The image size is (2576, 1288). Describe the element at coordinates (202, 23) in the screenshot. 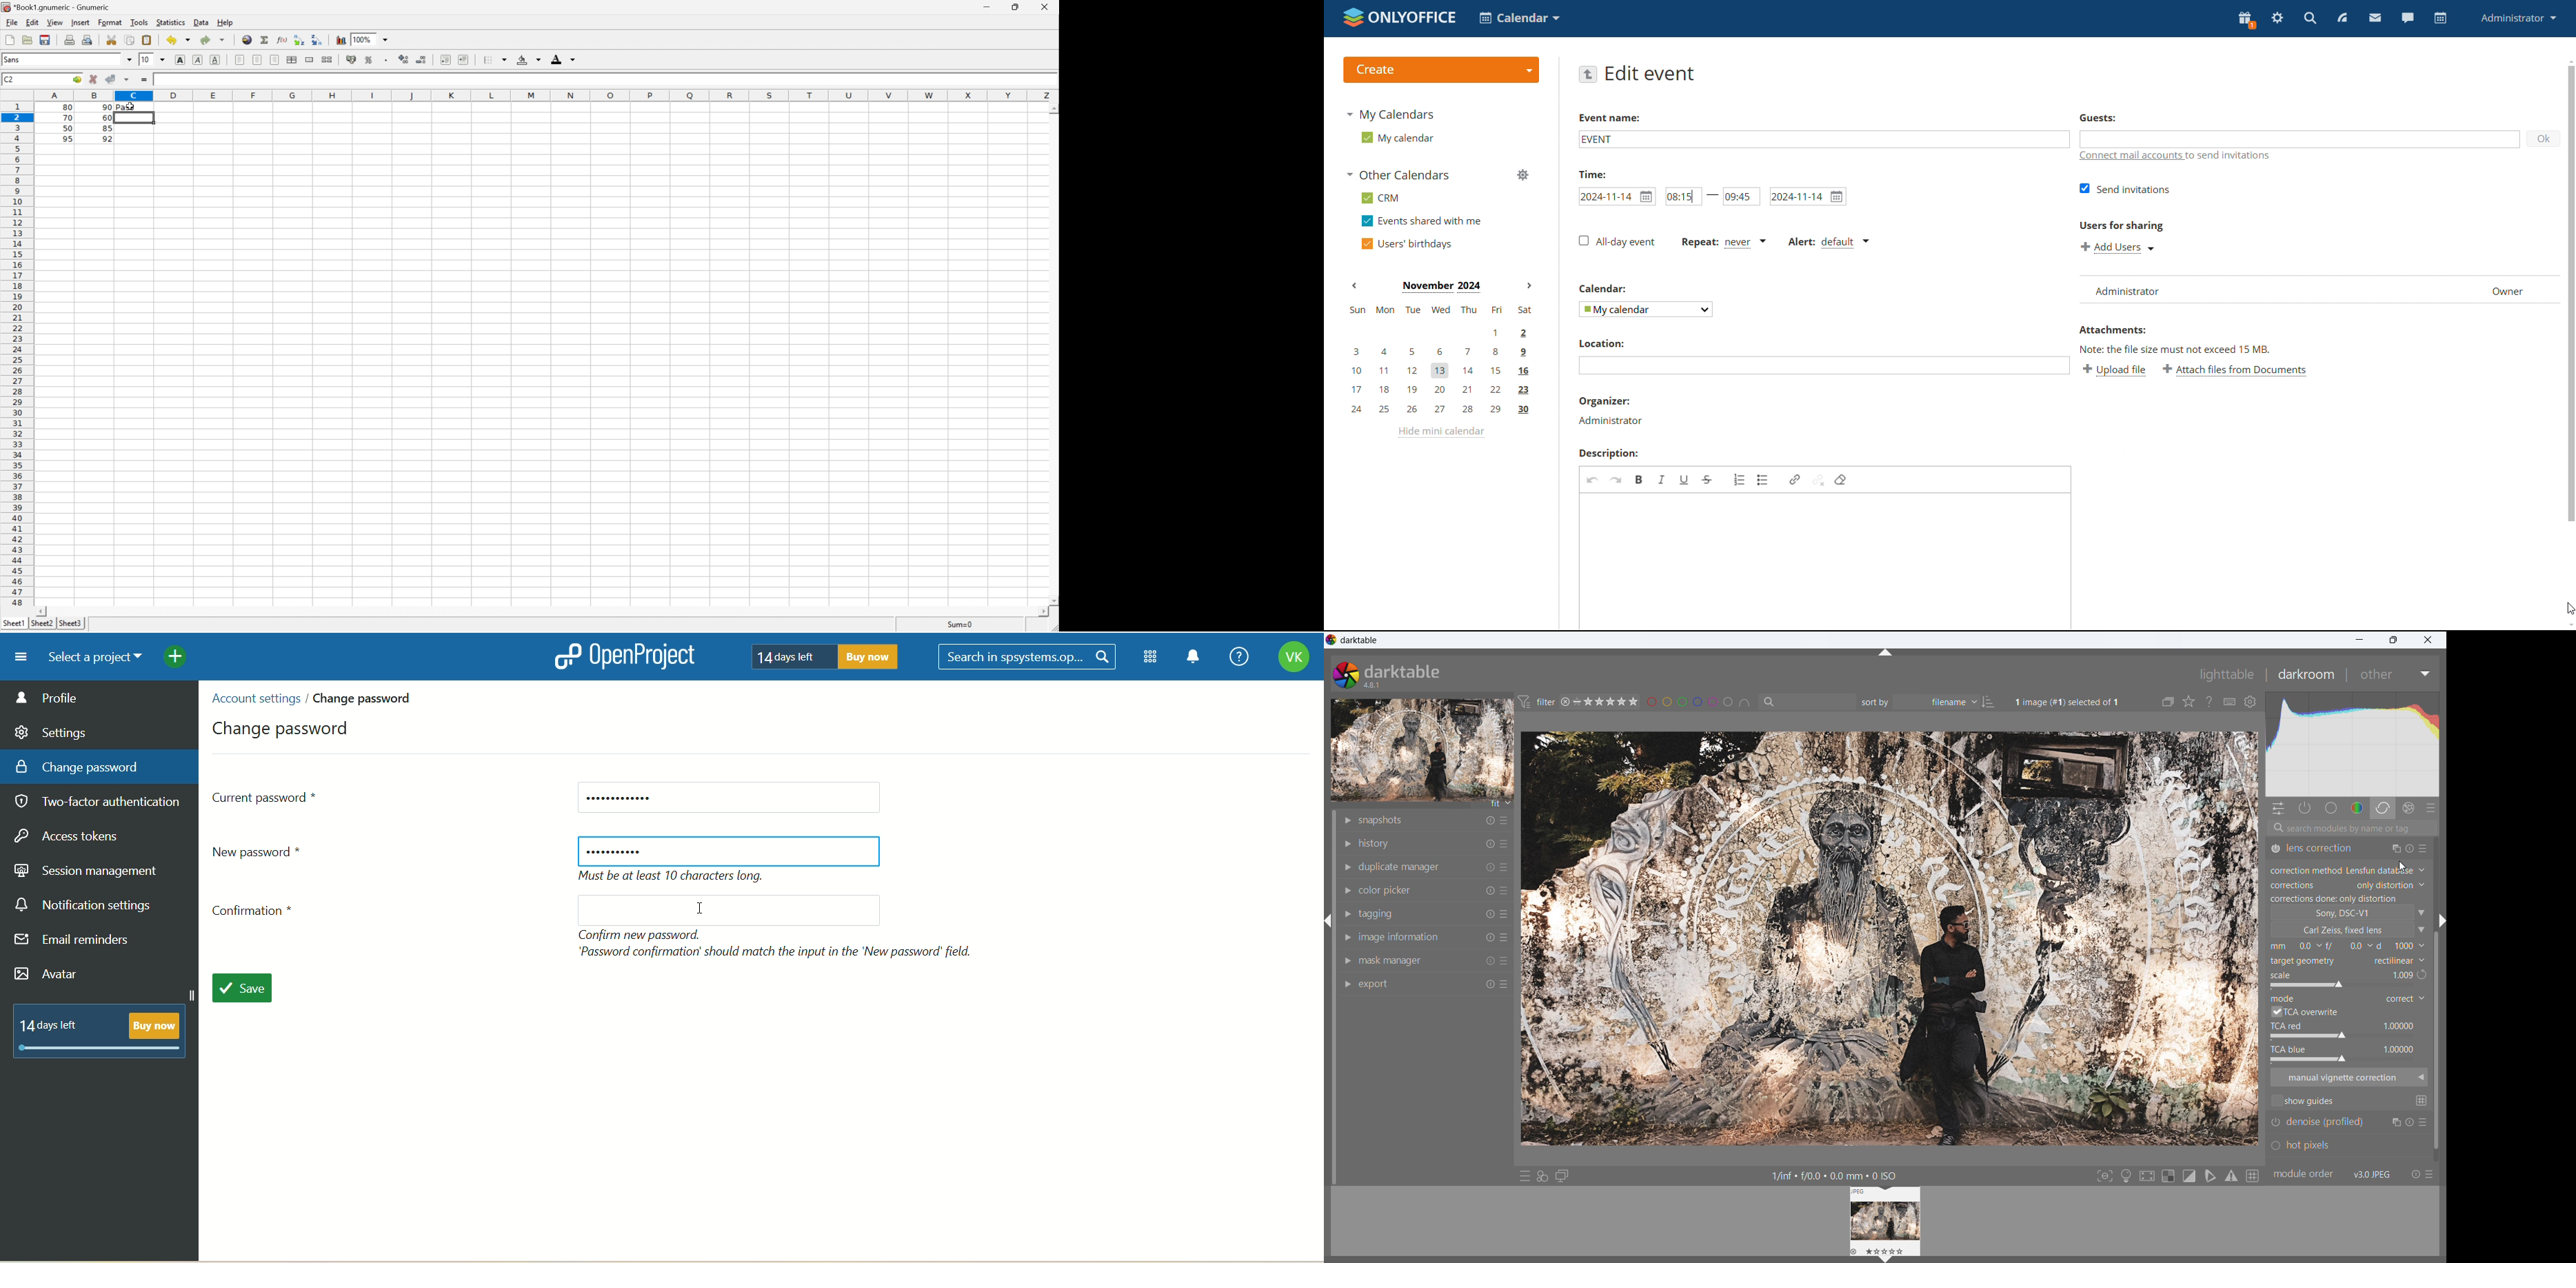

I see `Data` at that location.